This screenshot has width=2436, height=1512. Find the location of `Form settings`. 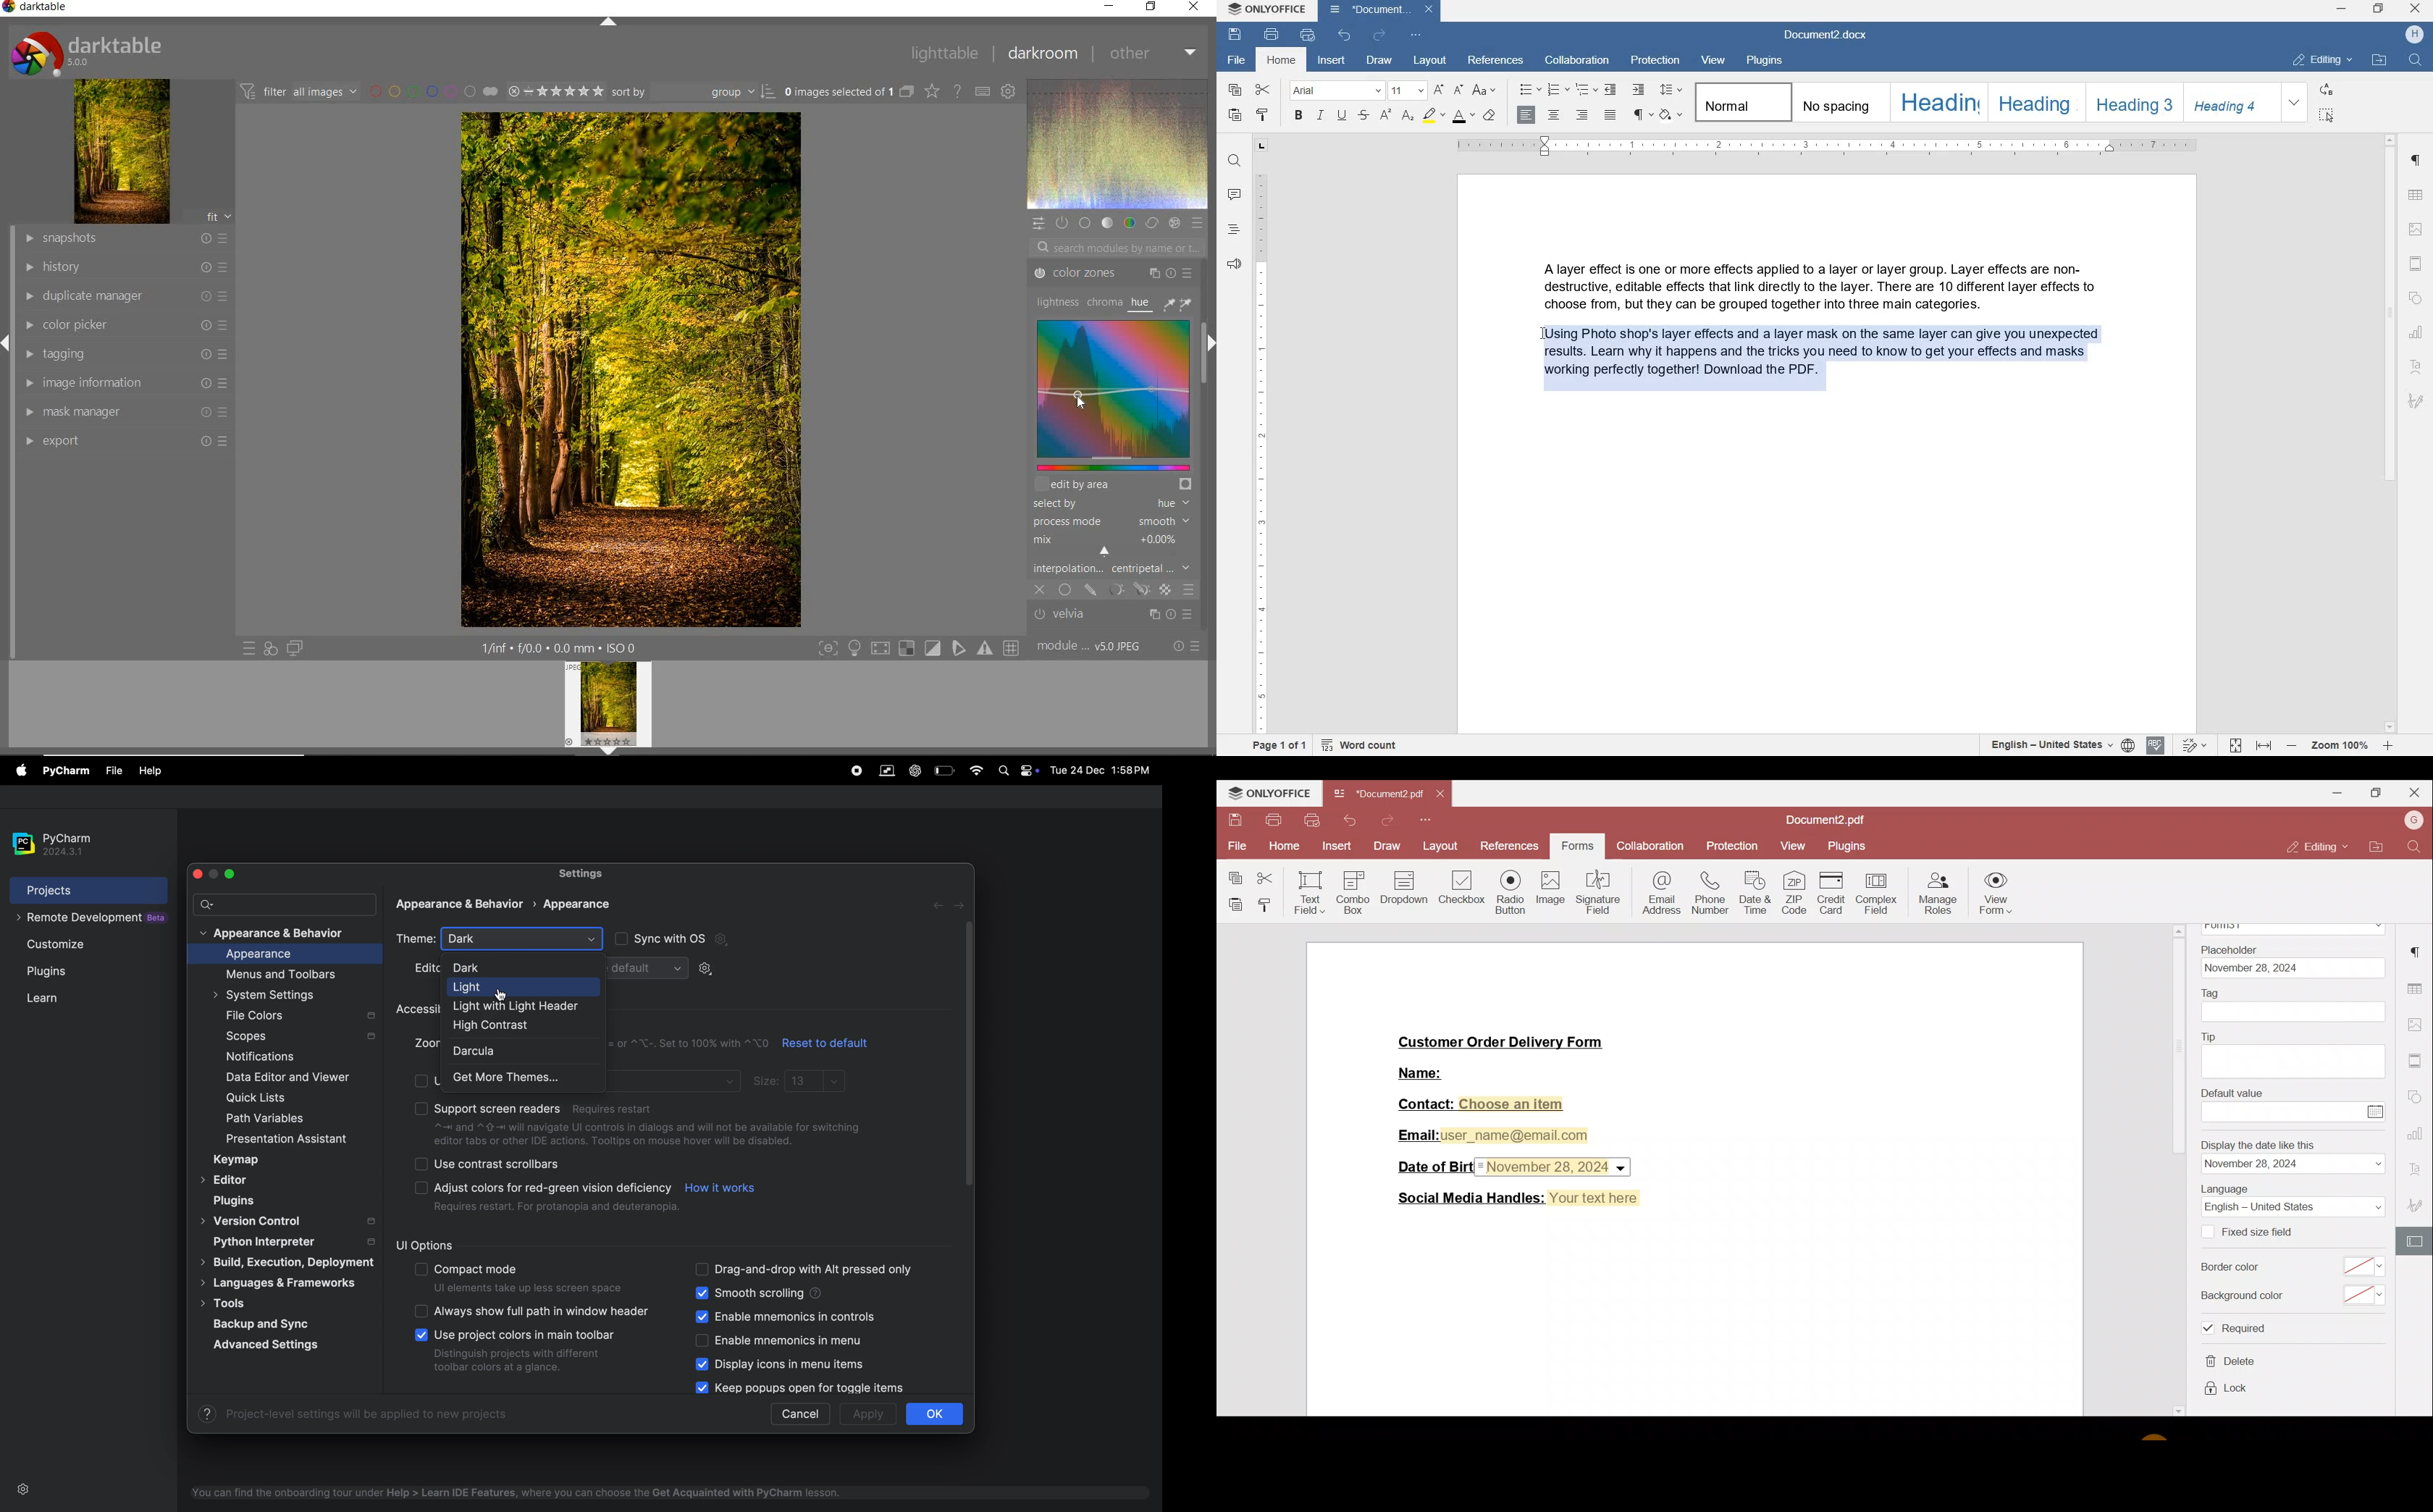

Form settings is located at coordinates (2417, 1243).